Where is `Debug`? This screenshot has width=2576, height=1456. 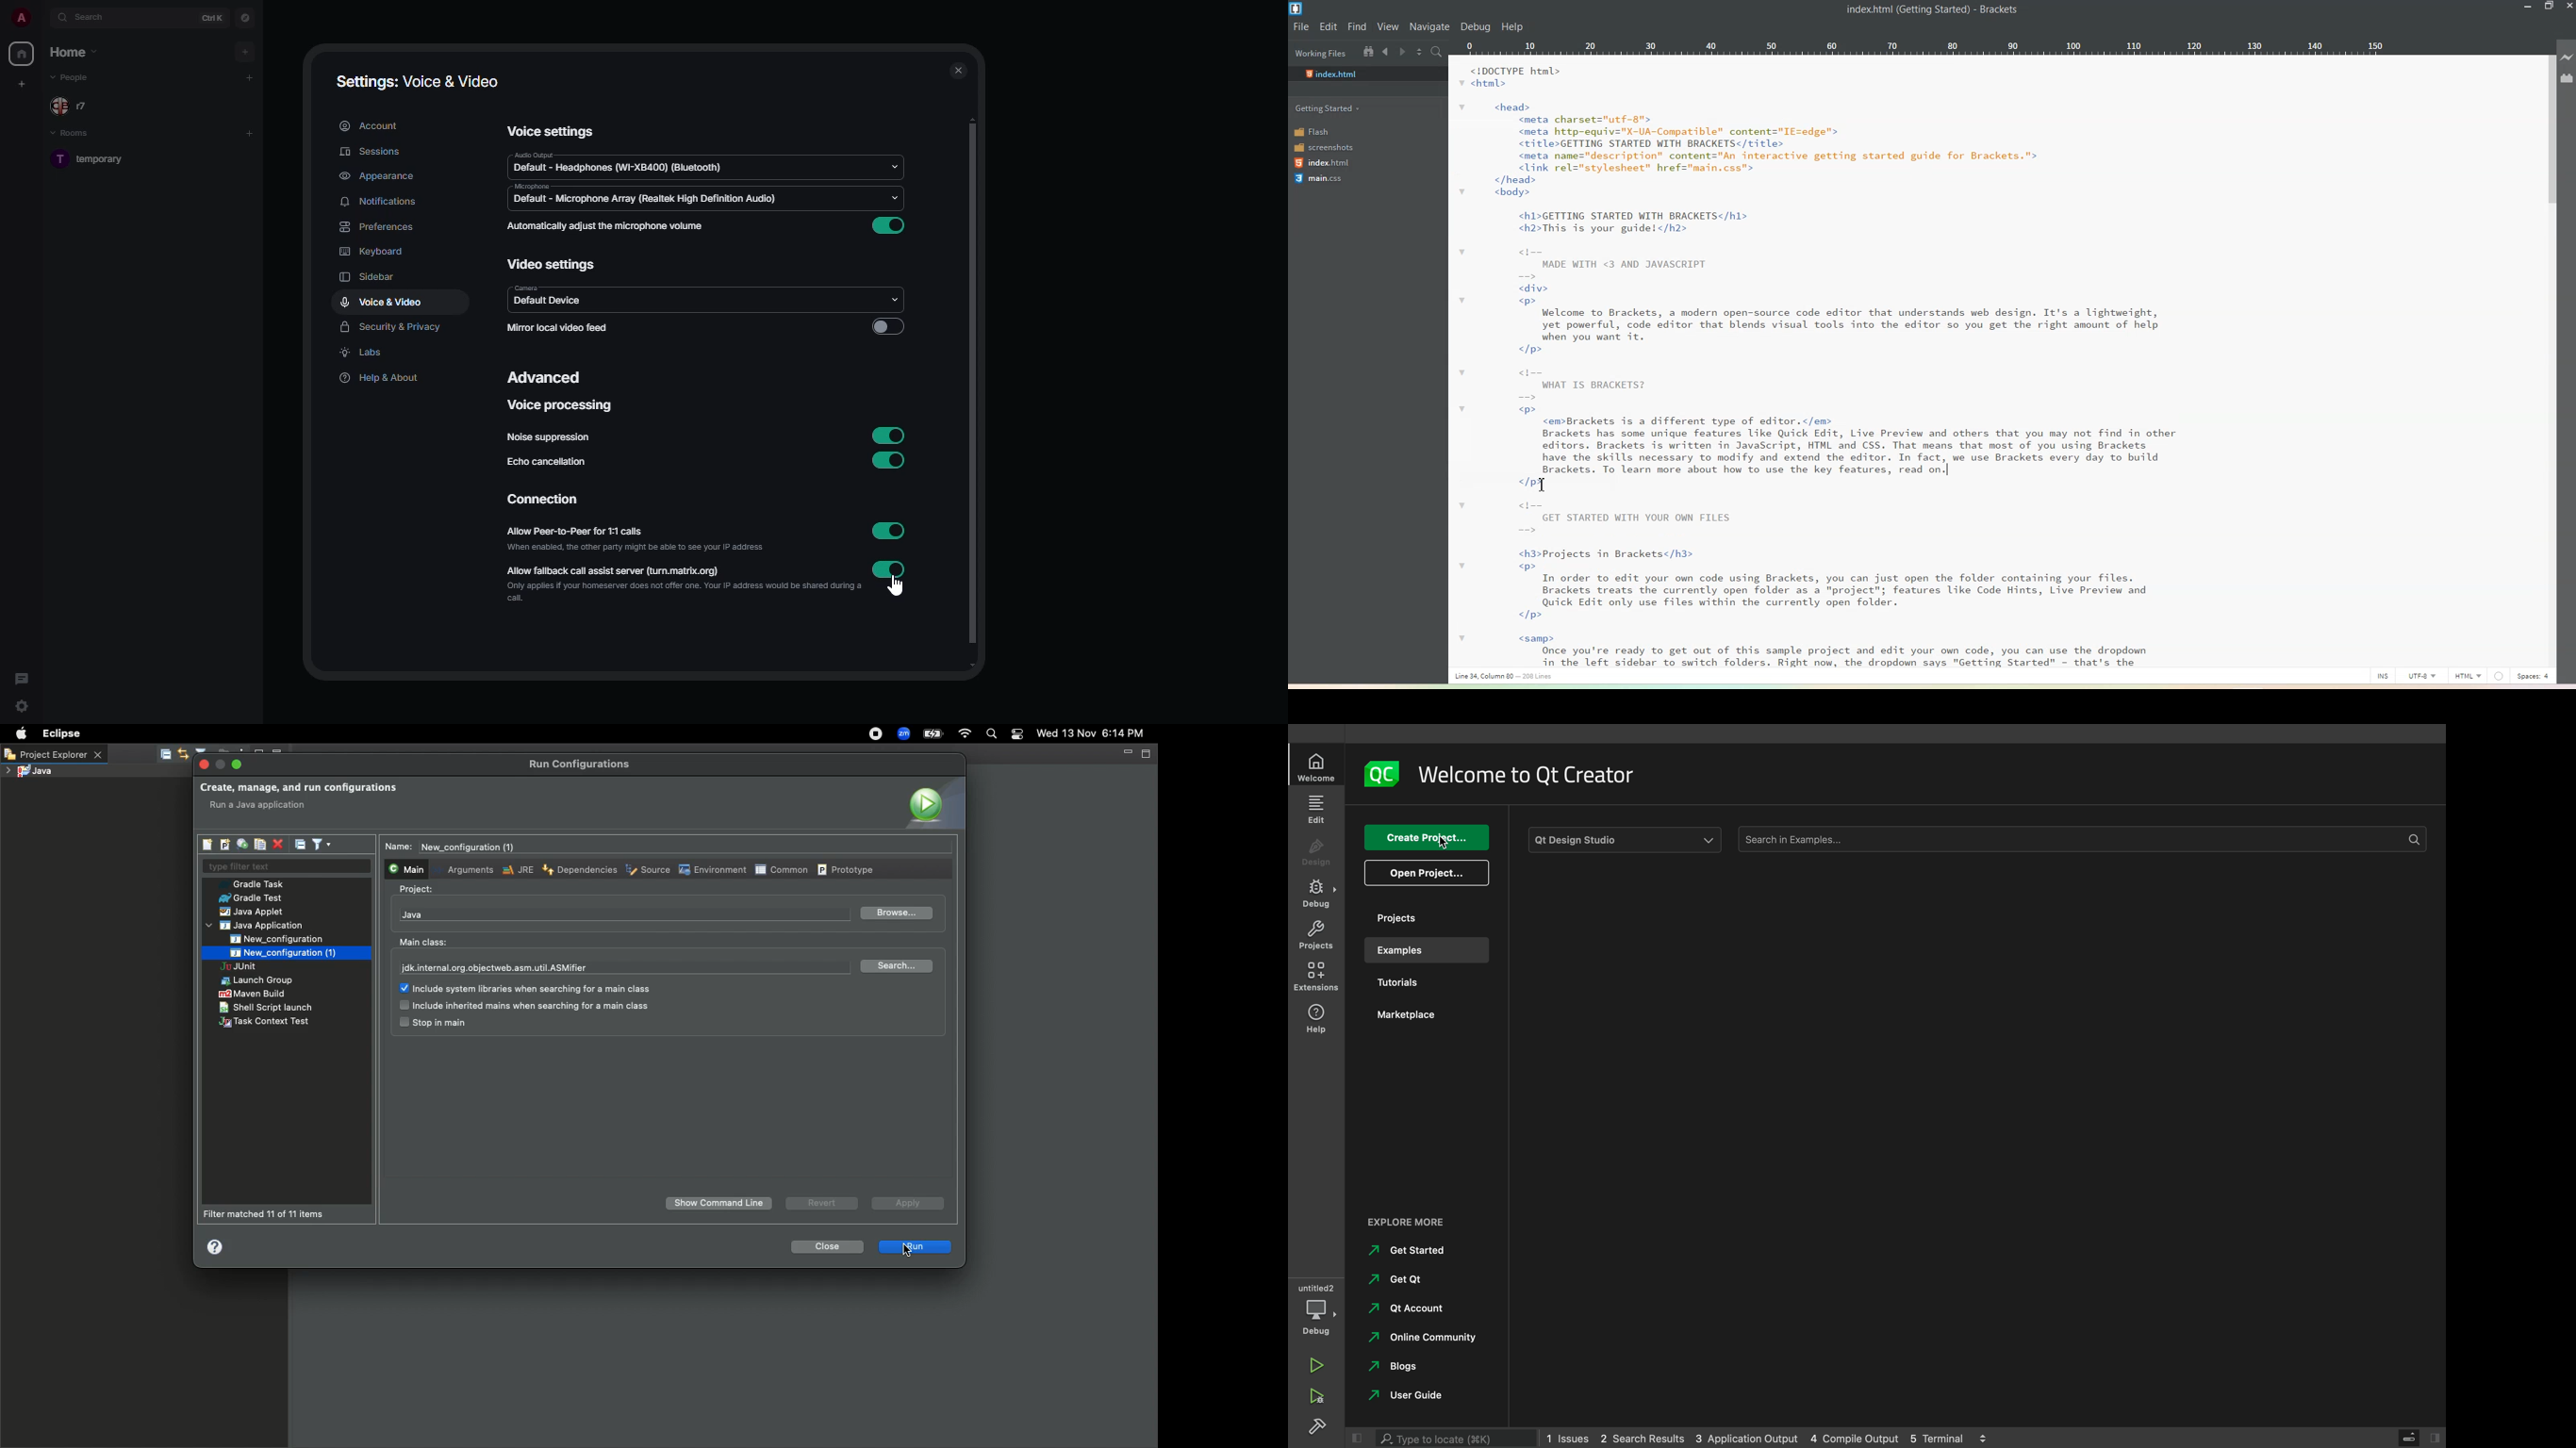
Debug is located at coordinates (1475, 27).